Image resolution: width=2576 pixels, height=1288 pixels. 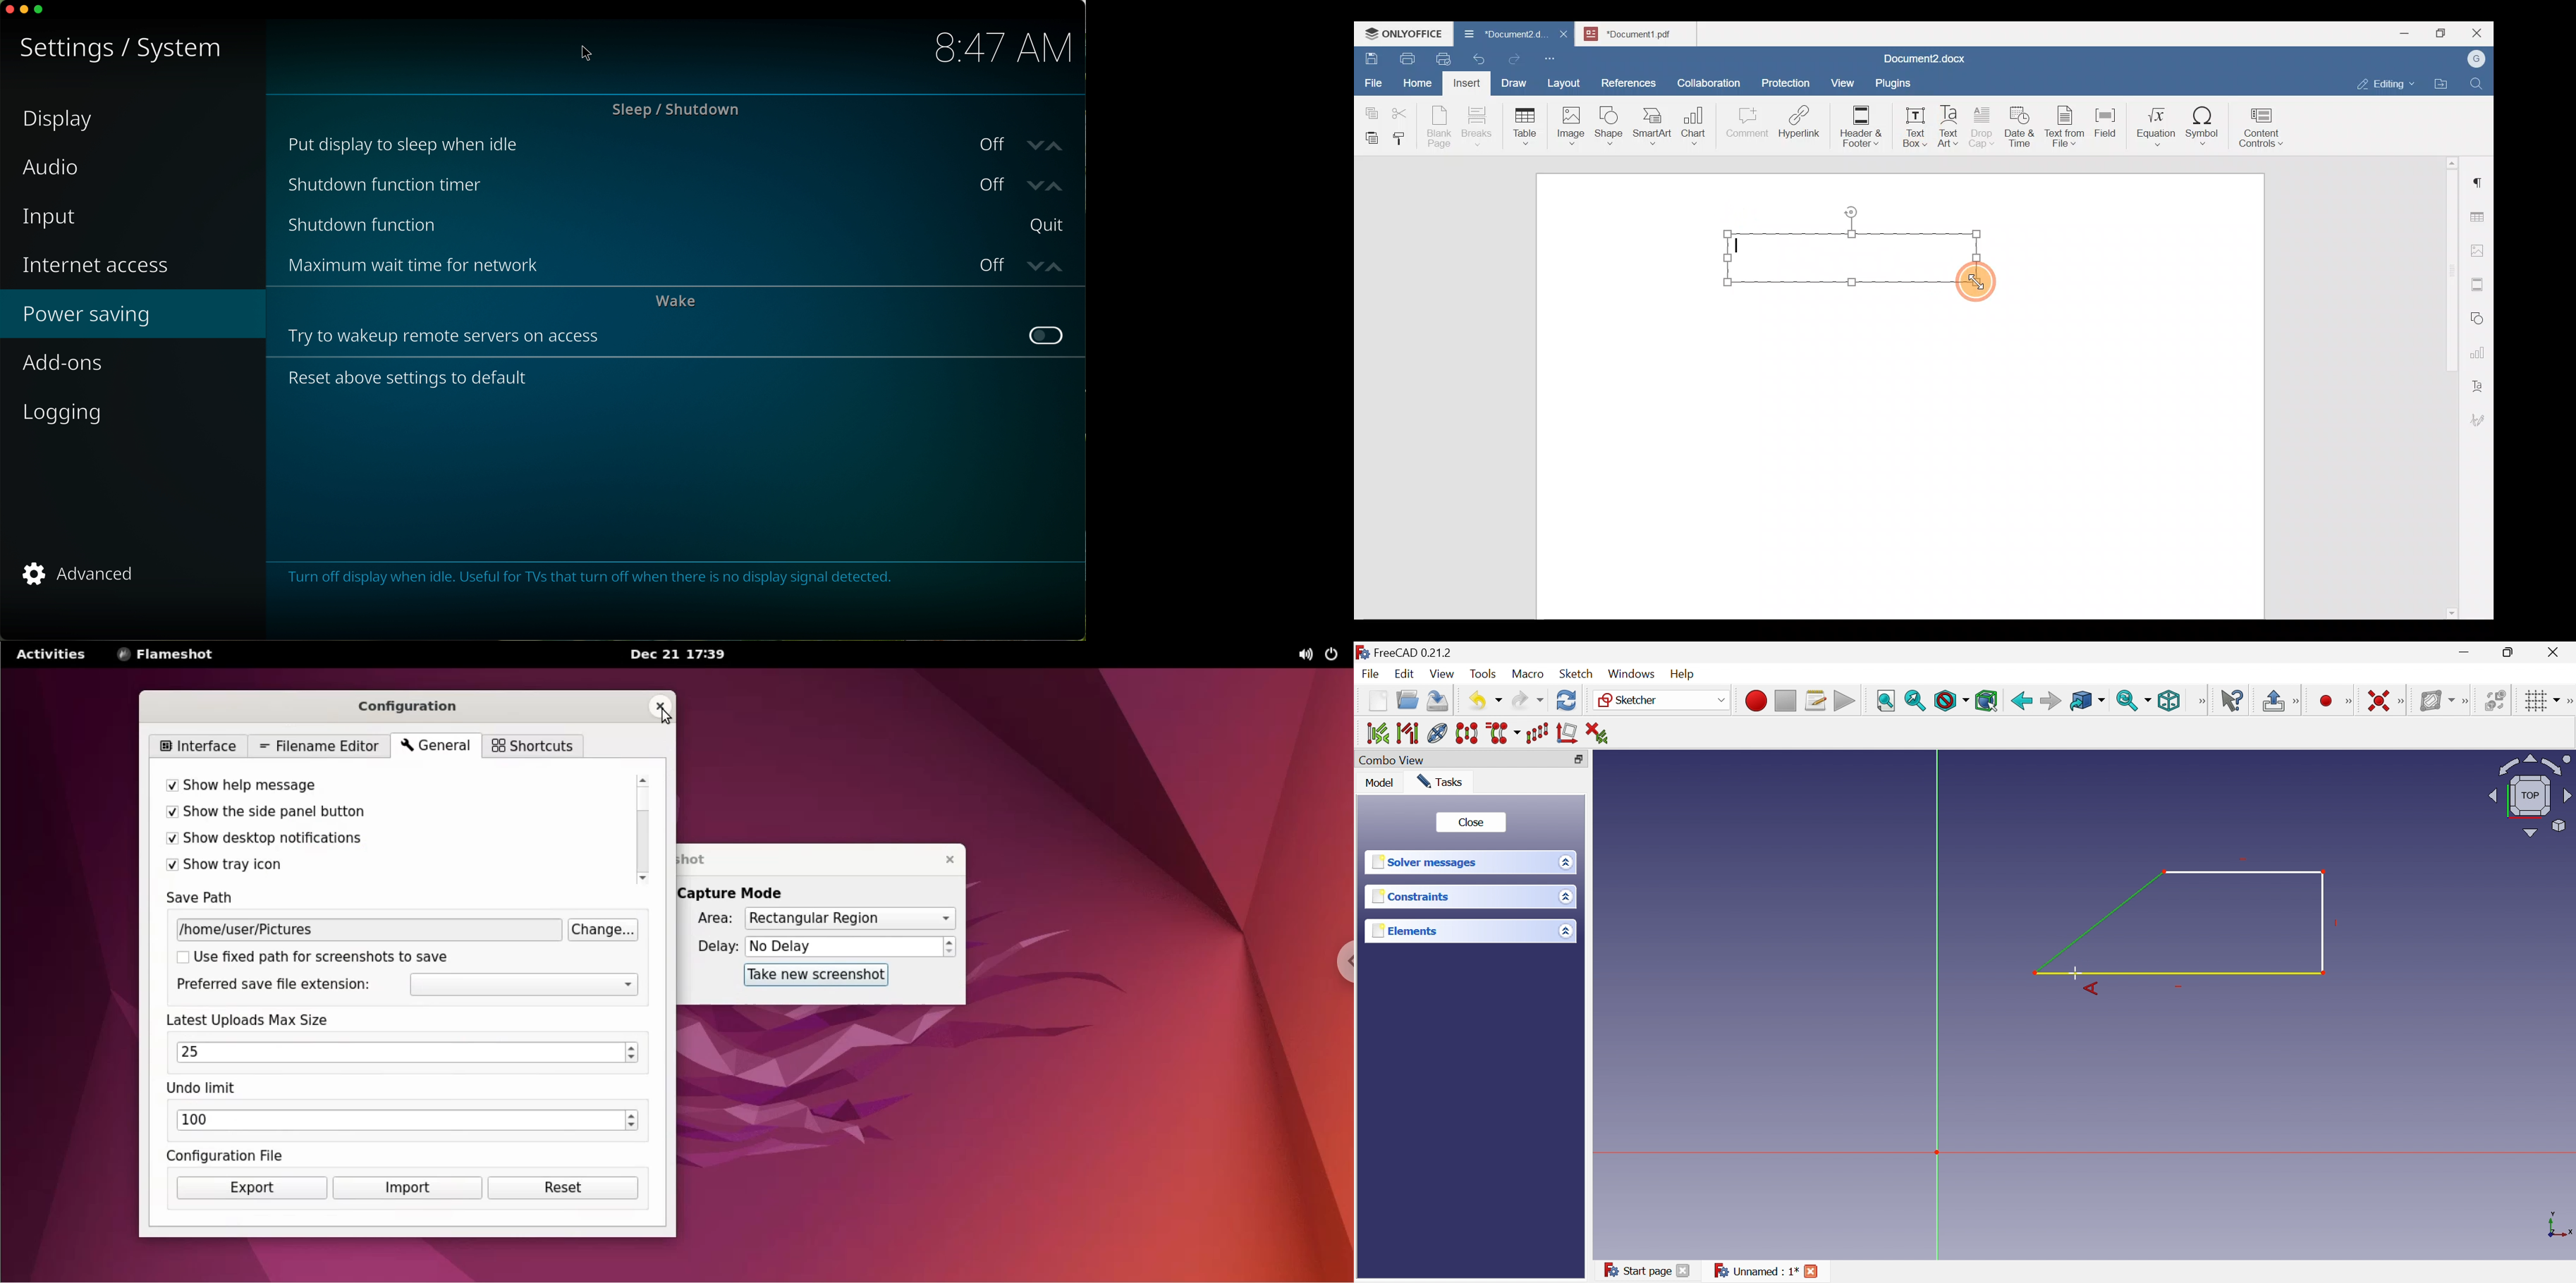 I want to click on display, so click(x=58, y=120).